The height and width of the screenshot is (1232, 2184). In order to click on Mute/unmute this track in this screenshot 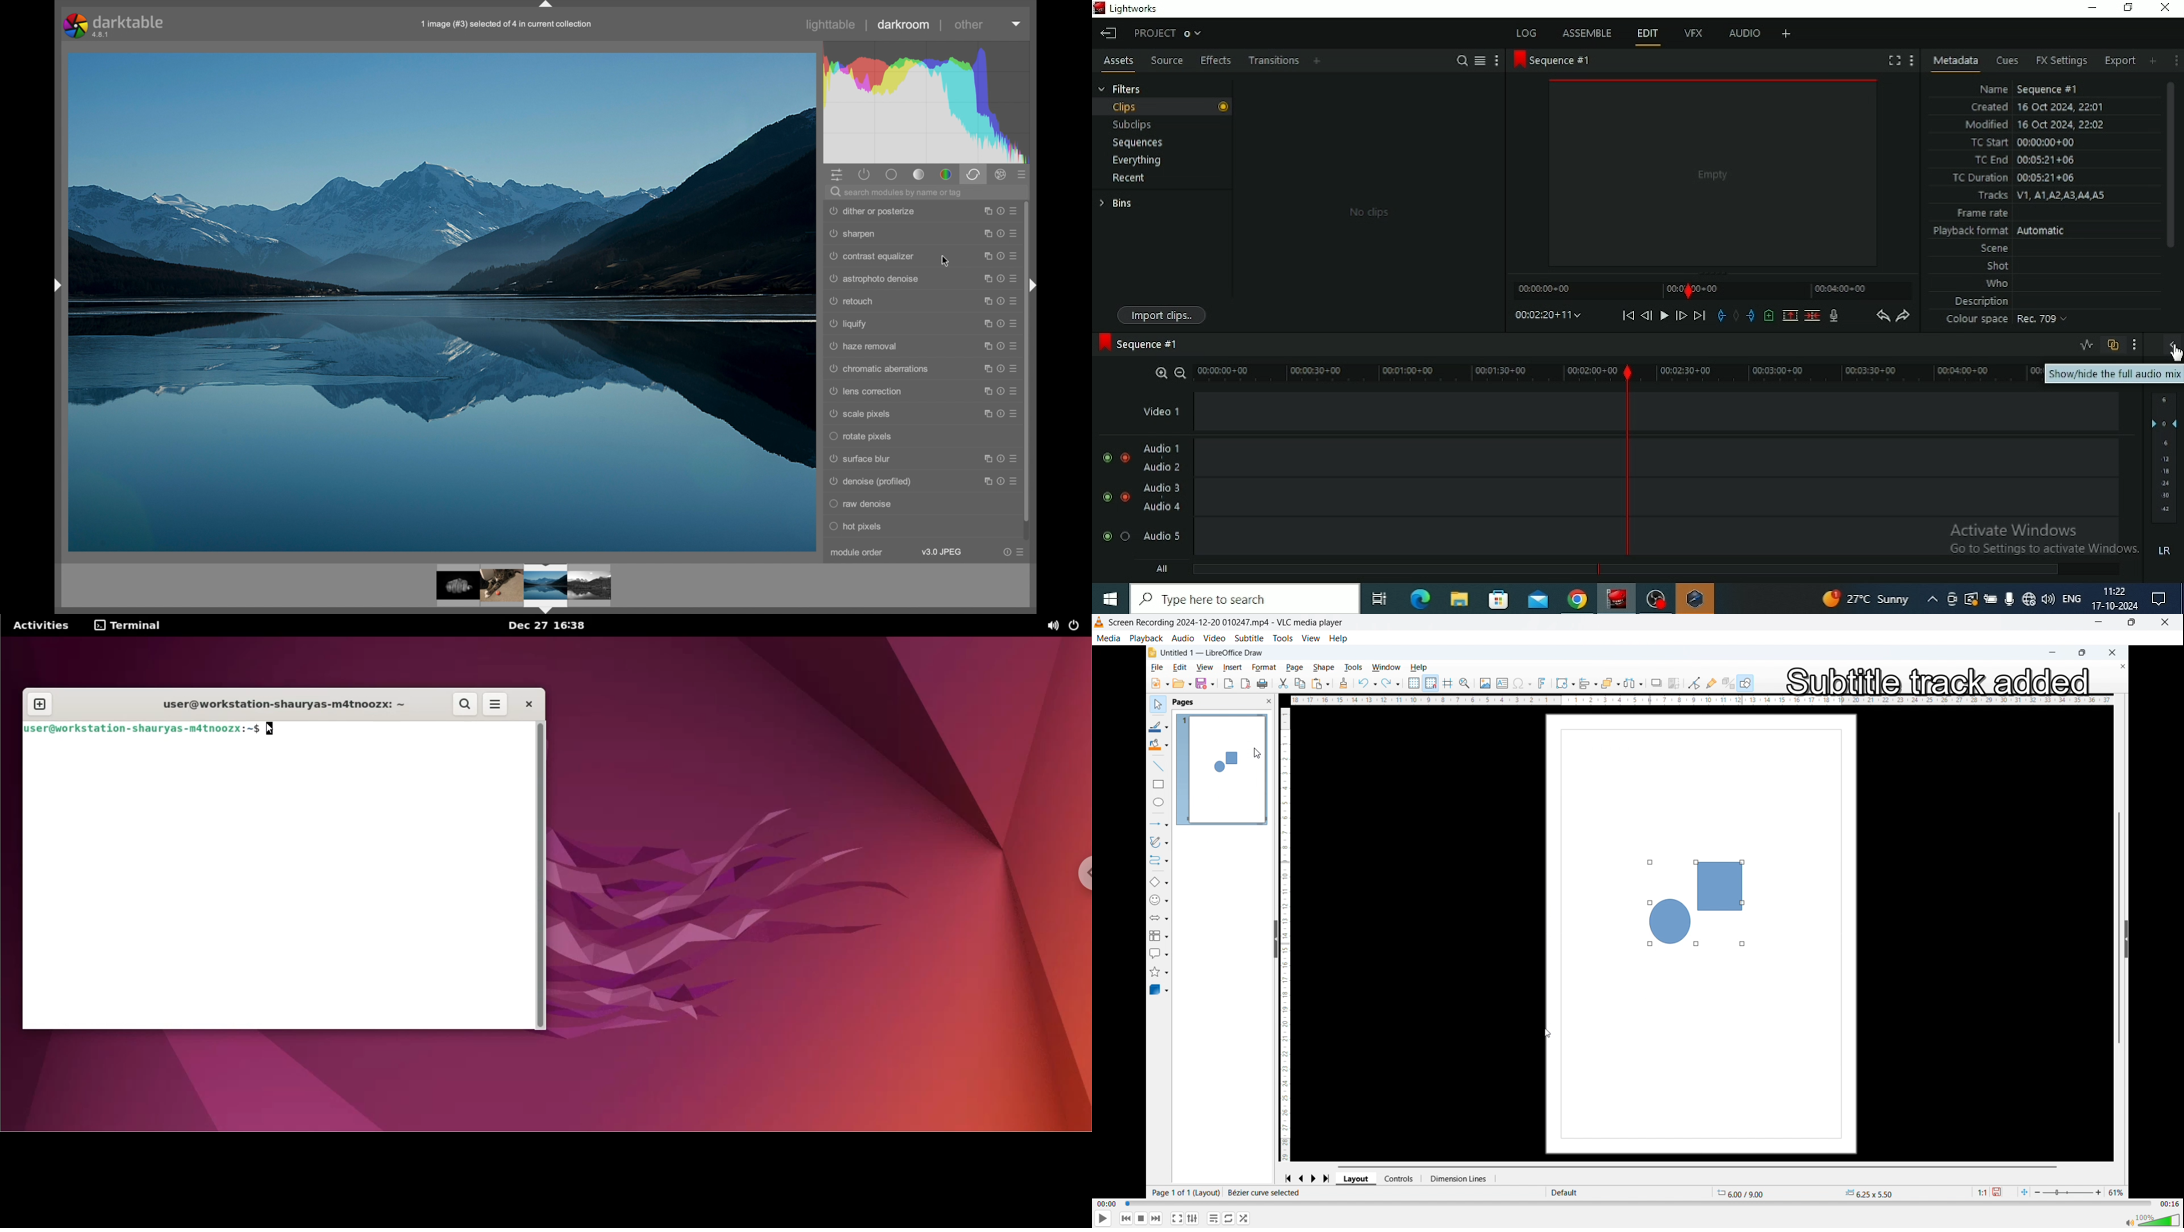, I will do `click(1106, 458)`.